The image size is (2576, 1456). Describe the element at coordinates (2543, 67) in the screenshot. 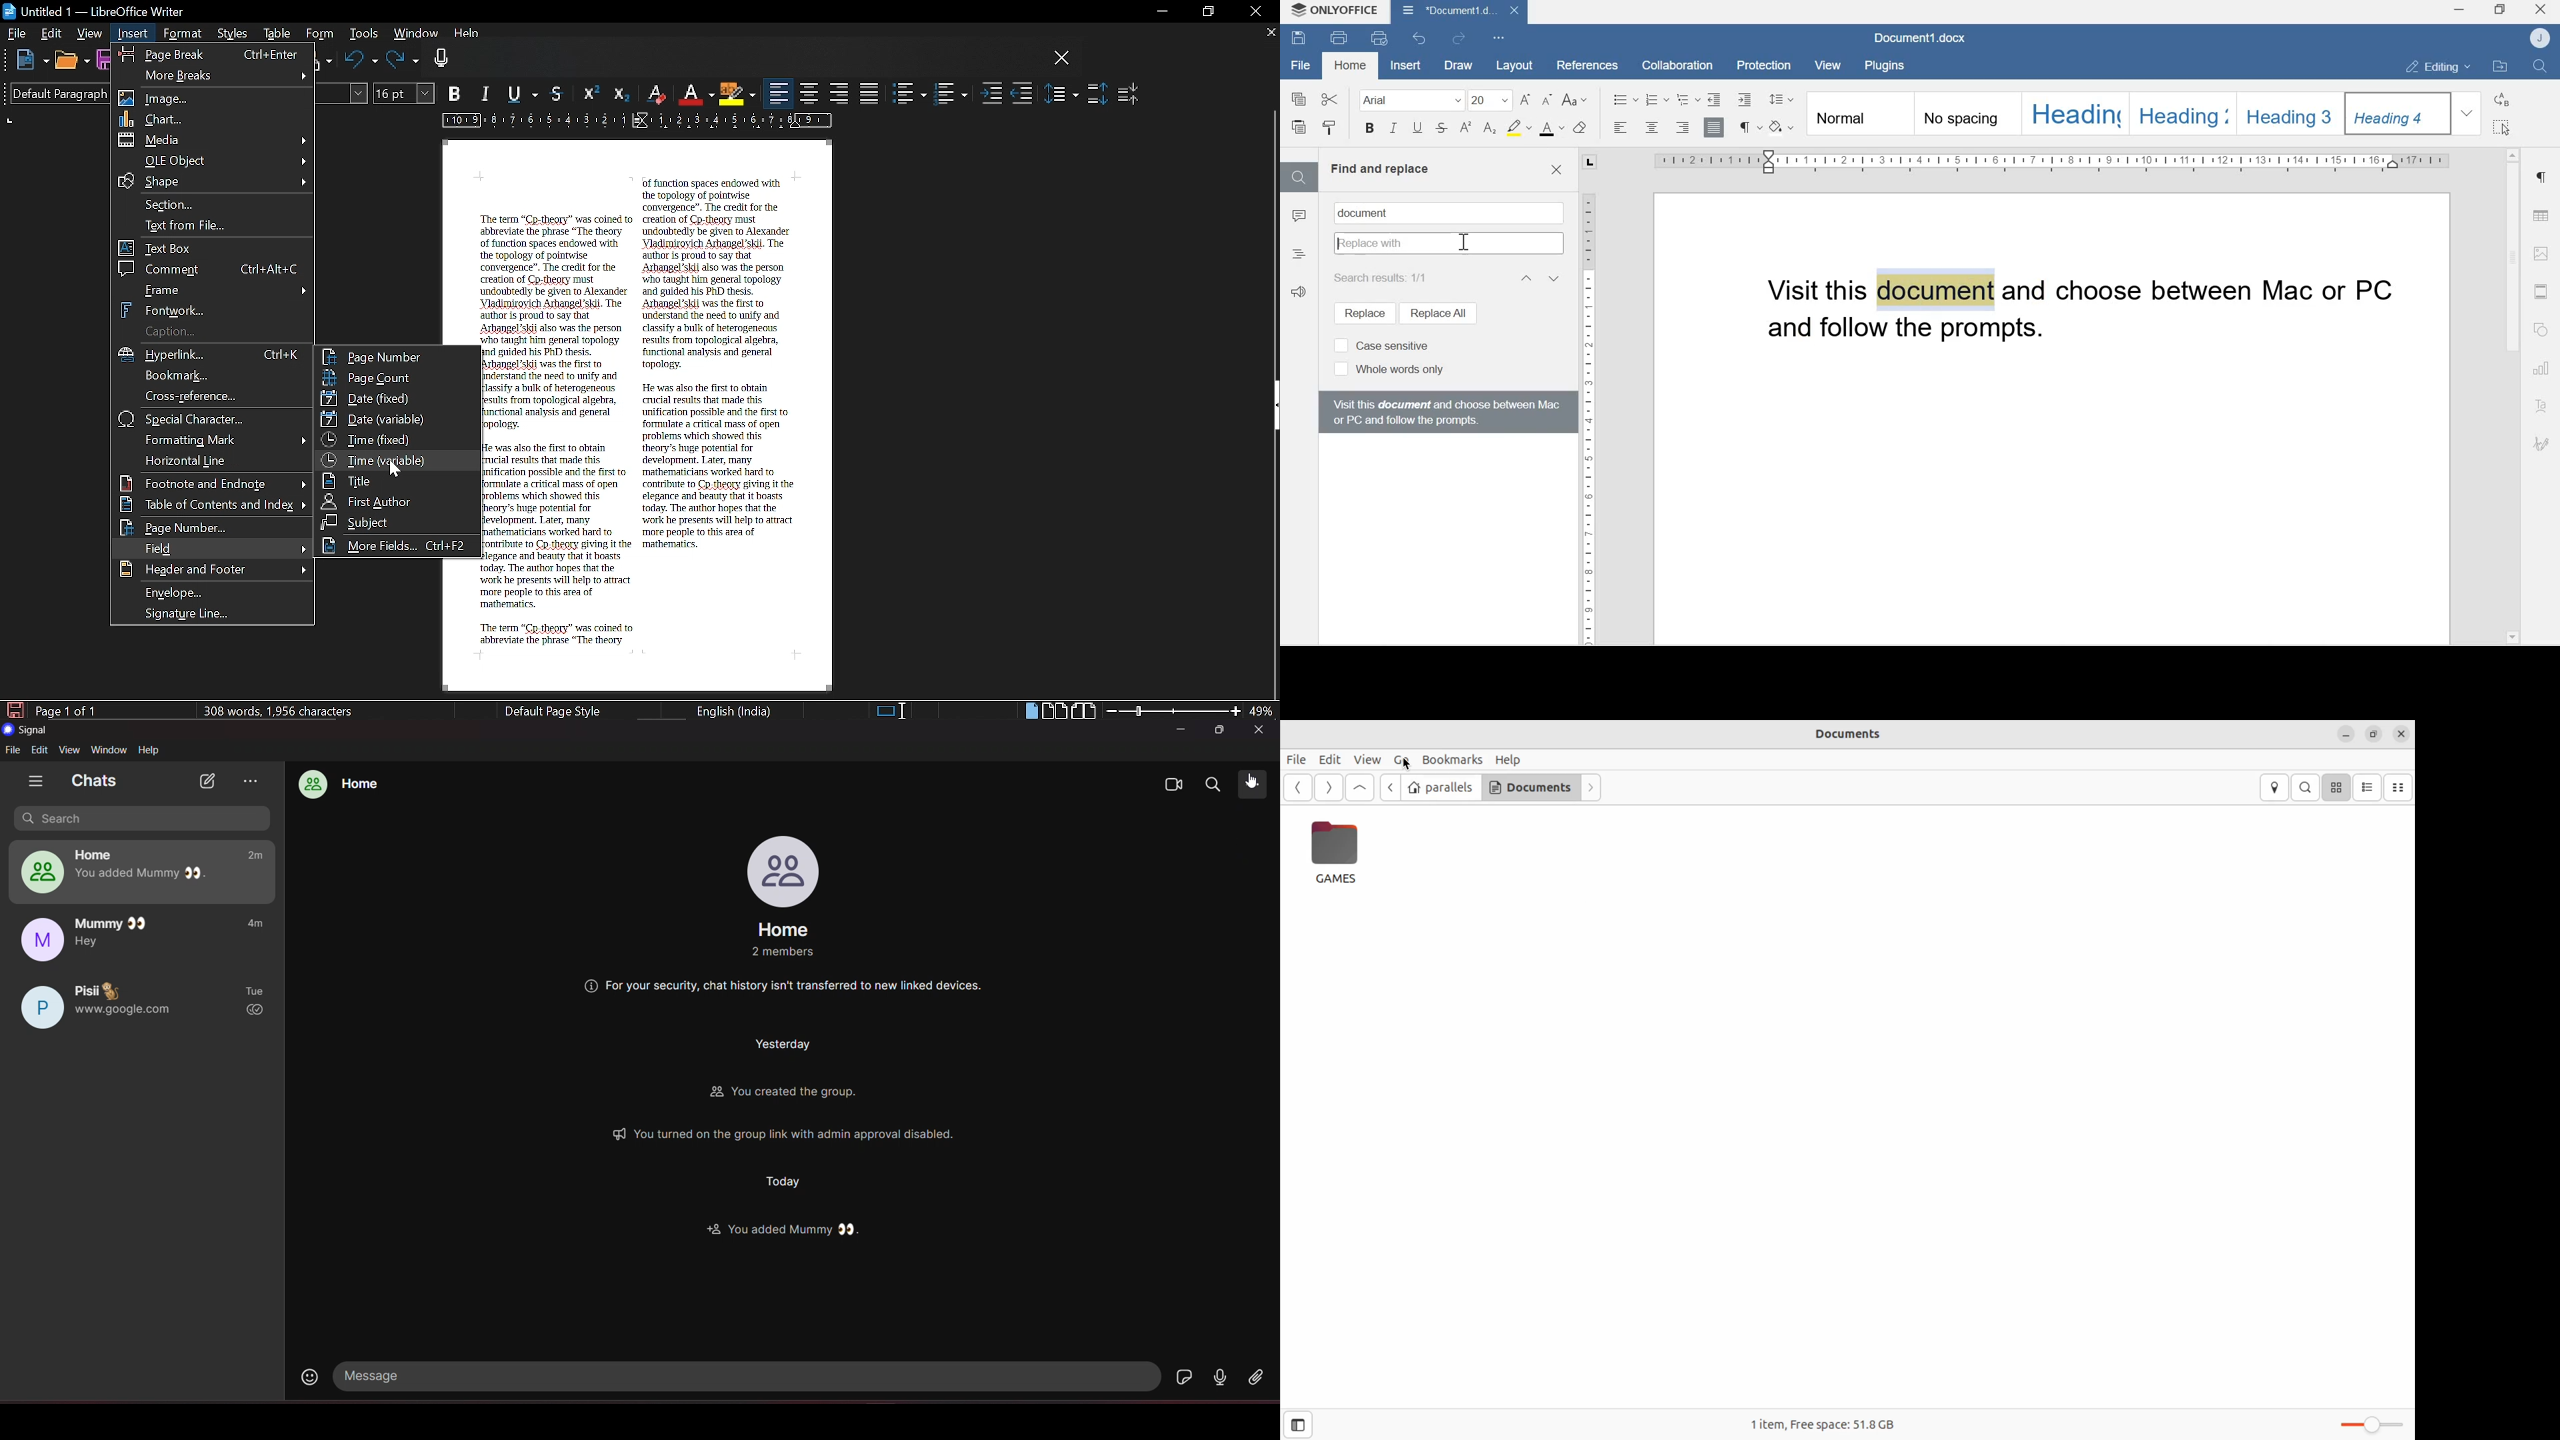

I see `Find` at that location.